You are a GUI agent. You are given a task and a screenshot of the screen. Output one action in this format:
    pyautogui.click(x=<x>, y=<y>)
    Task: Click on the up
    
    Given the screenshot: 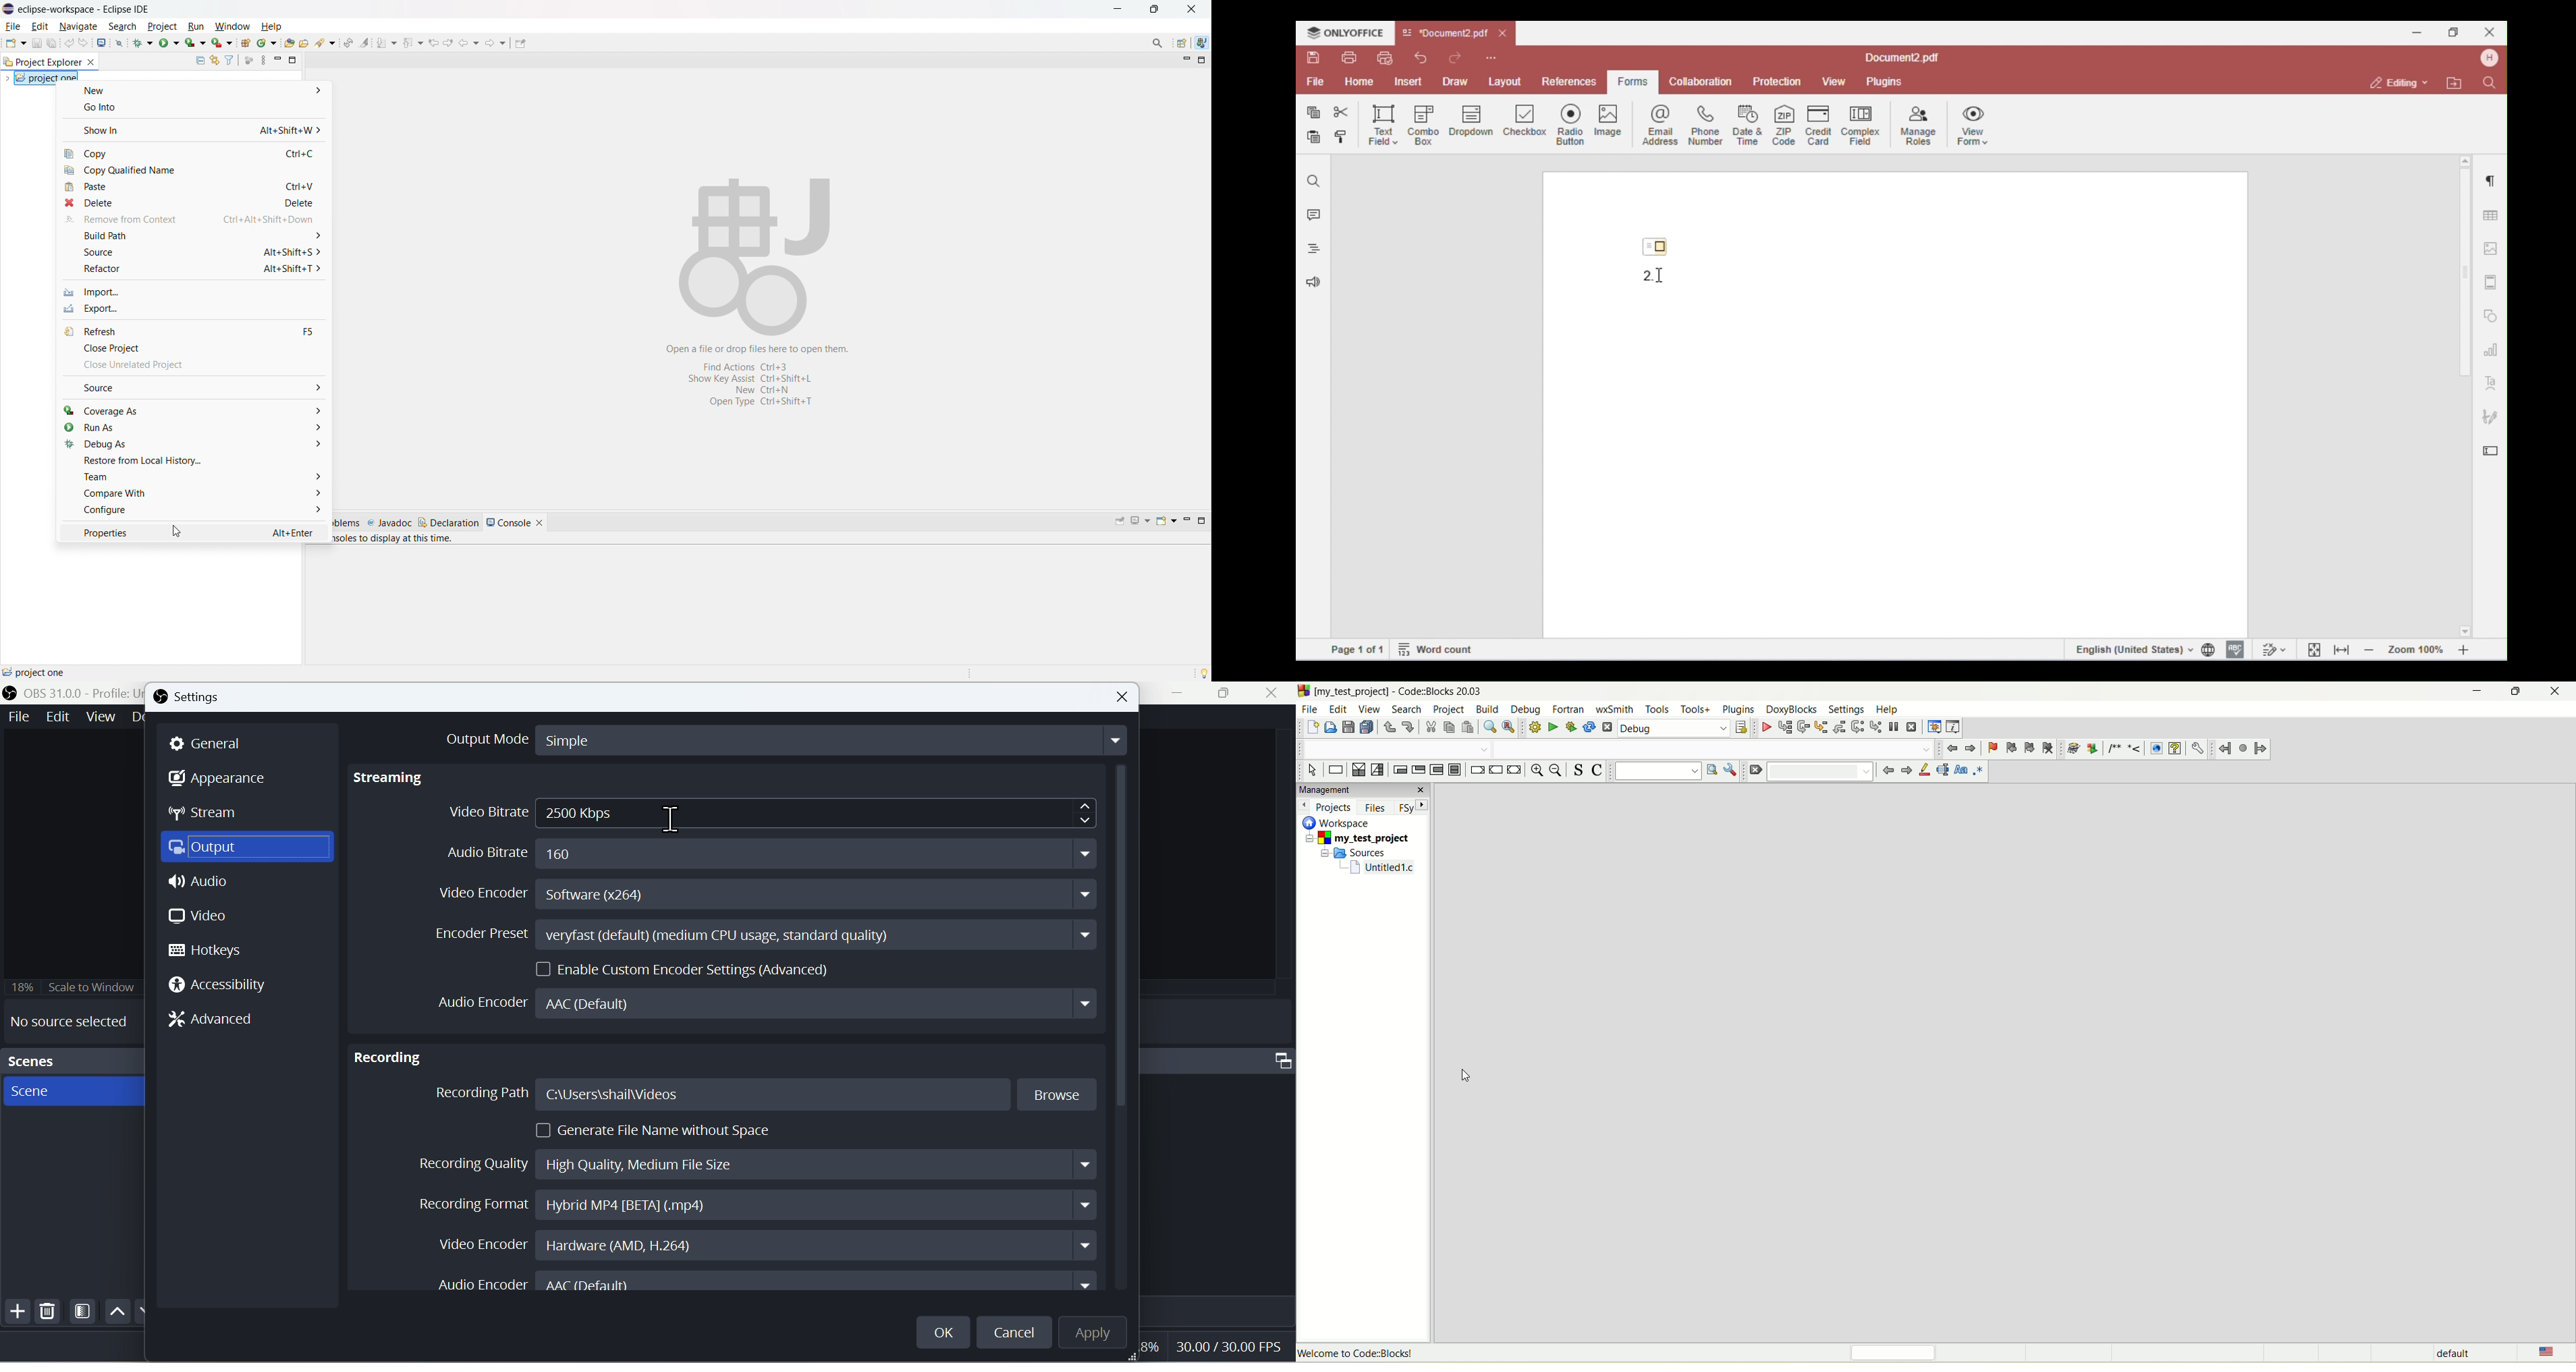 What is the action you would take?
    pyautogui.click(x=115, y=1311)
    